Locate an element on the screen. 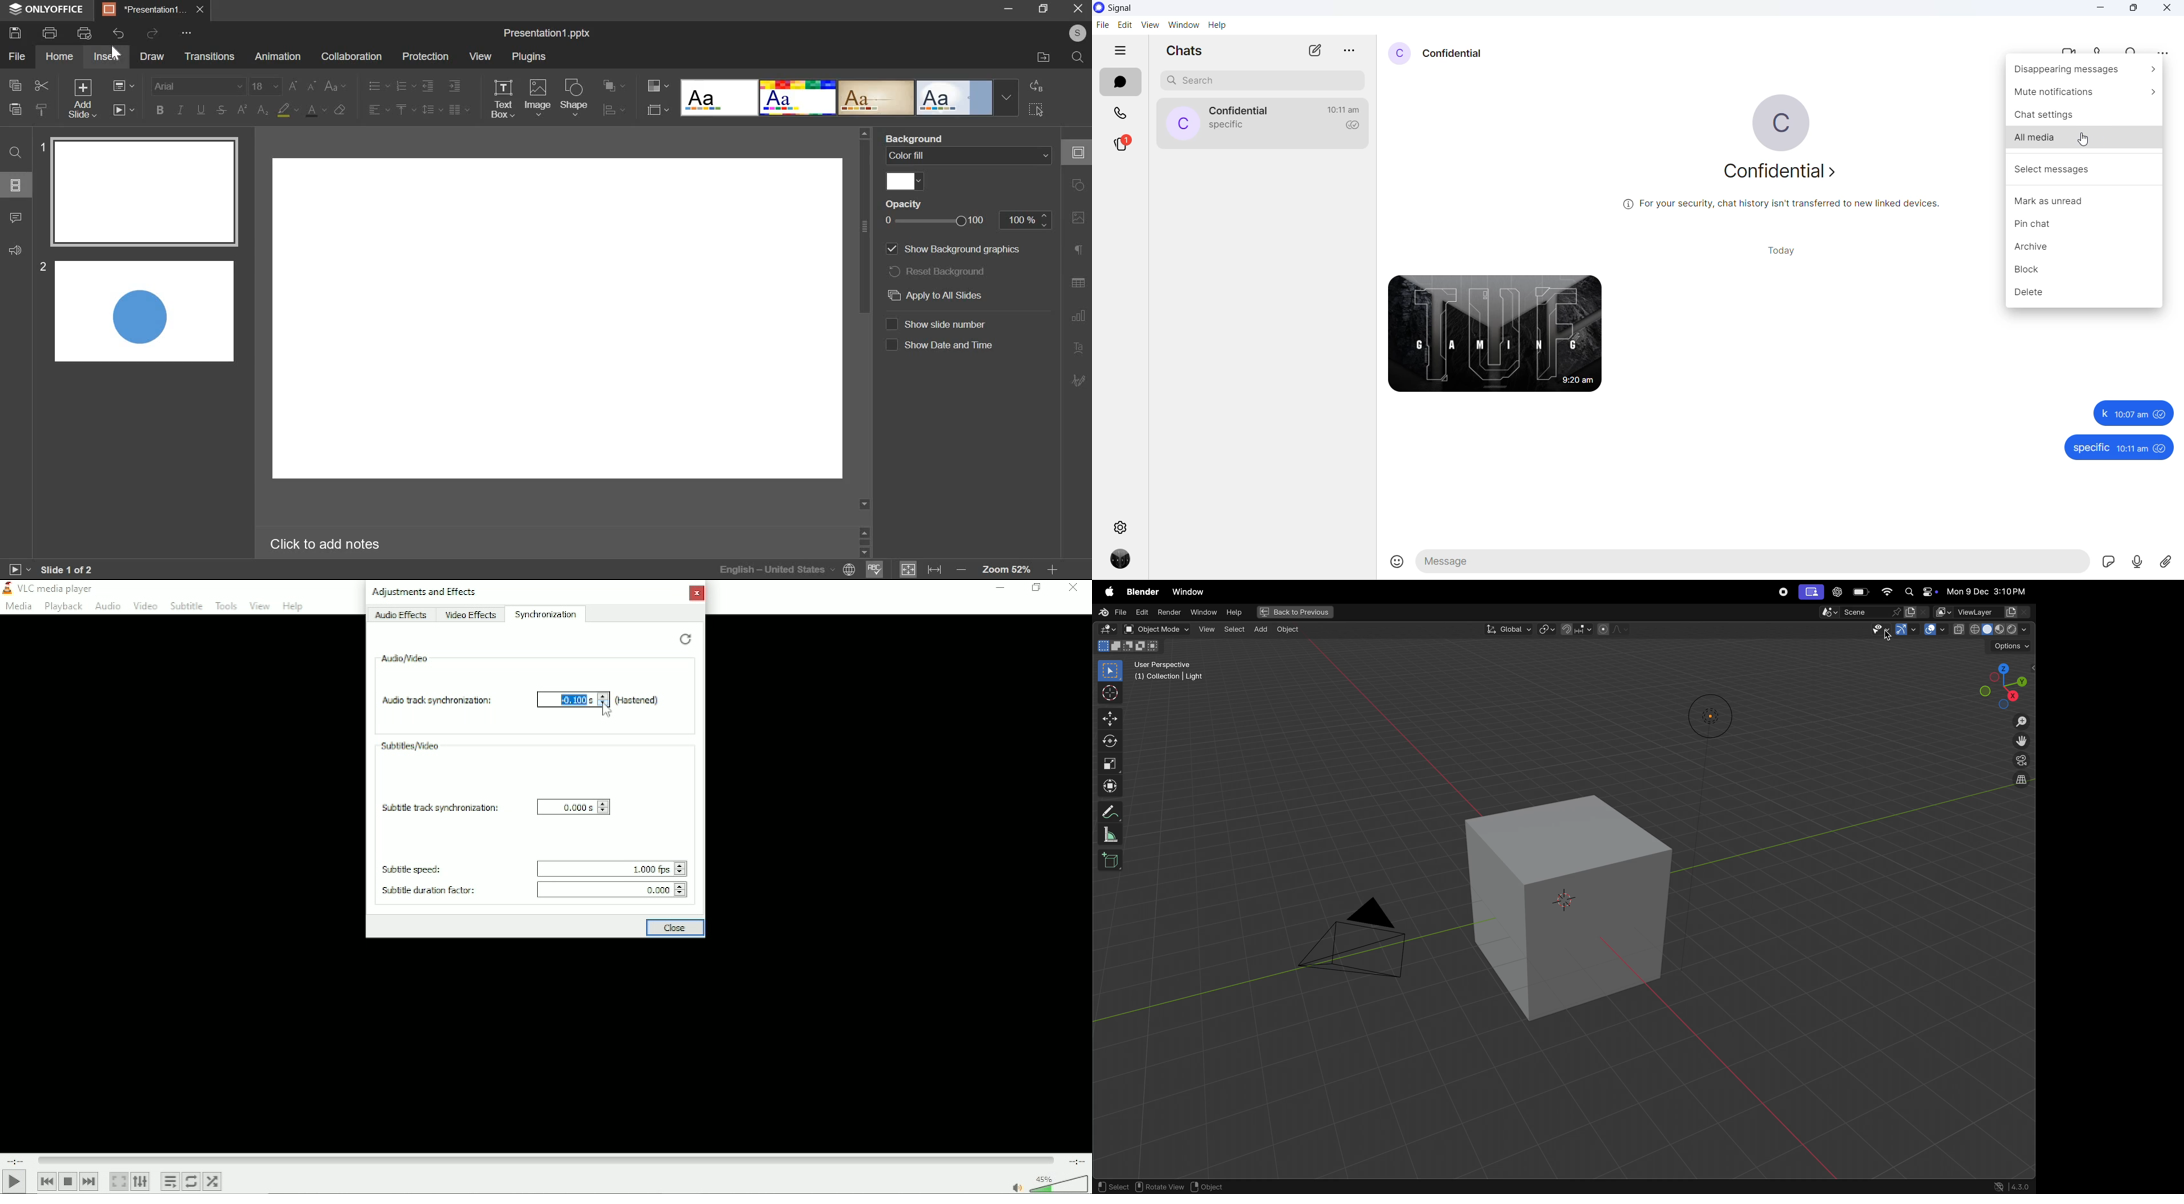 This screenshot has height=1204, width=2184. copy style is located at coordinates (42, 109).